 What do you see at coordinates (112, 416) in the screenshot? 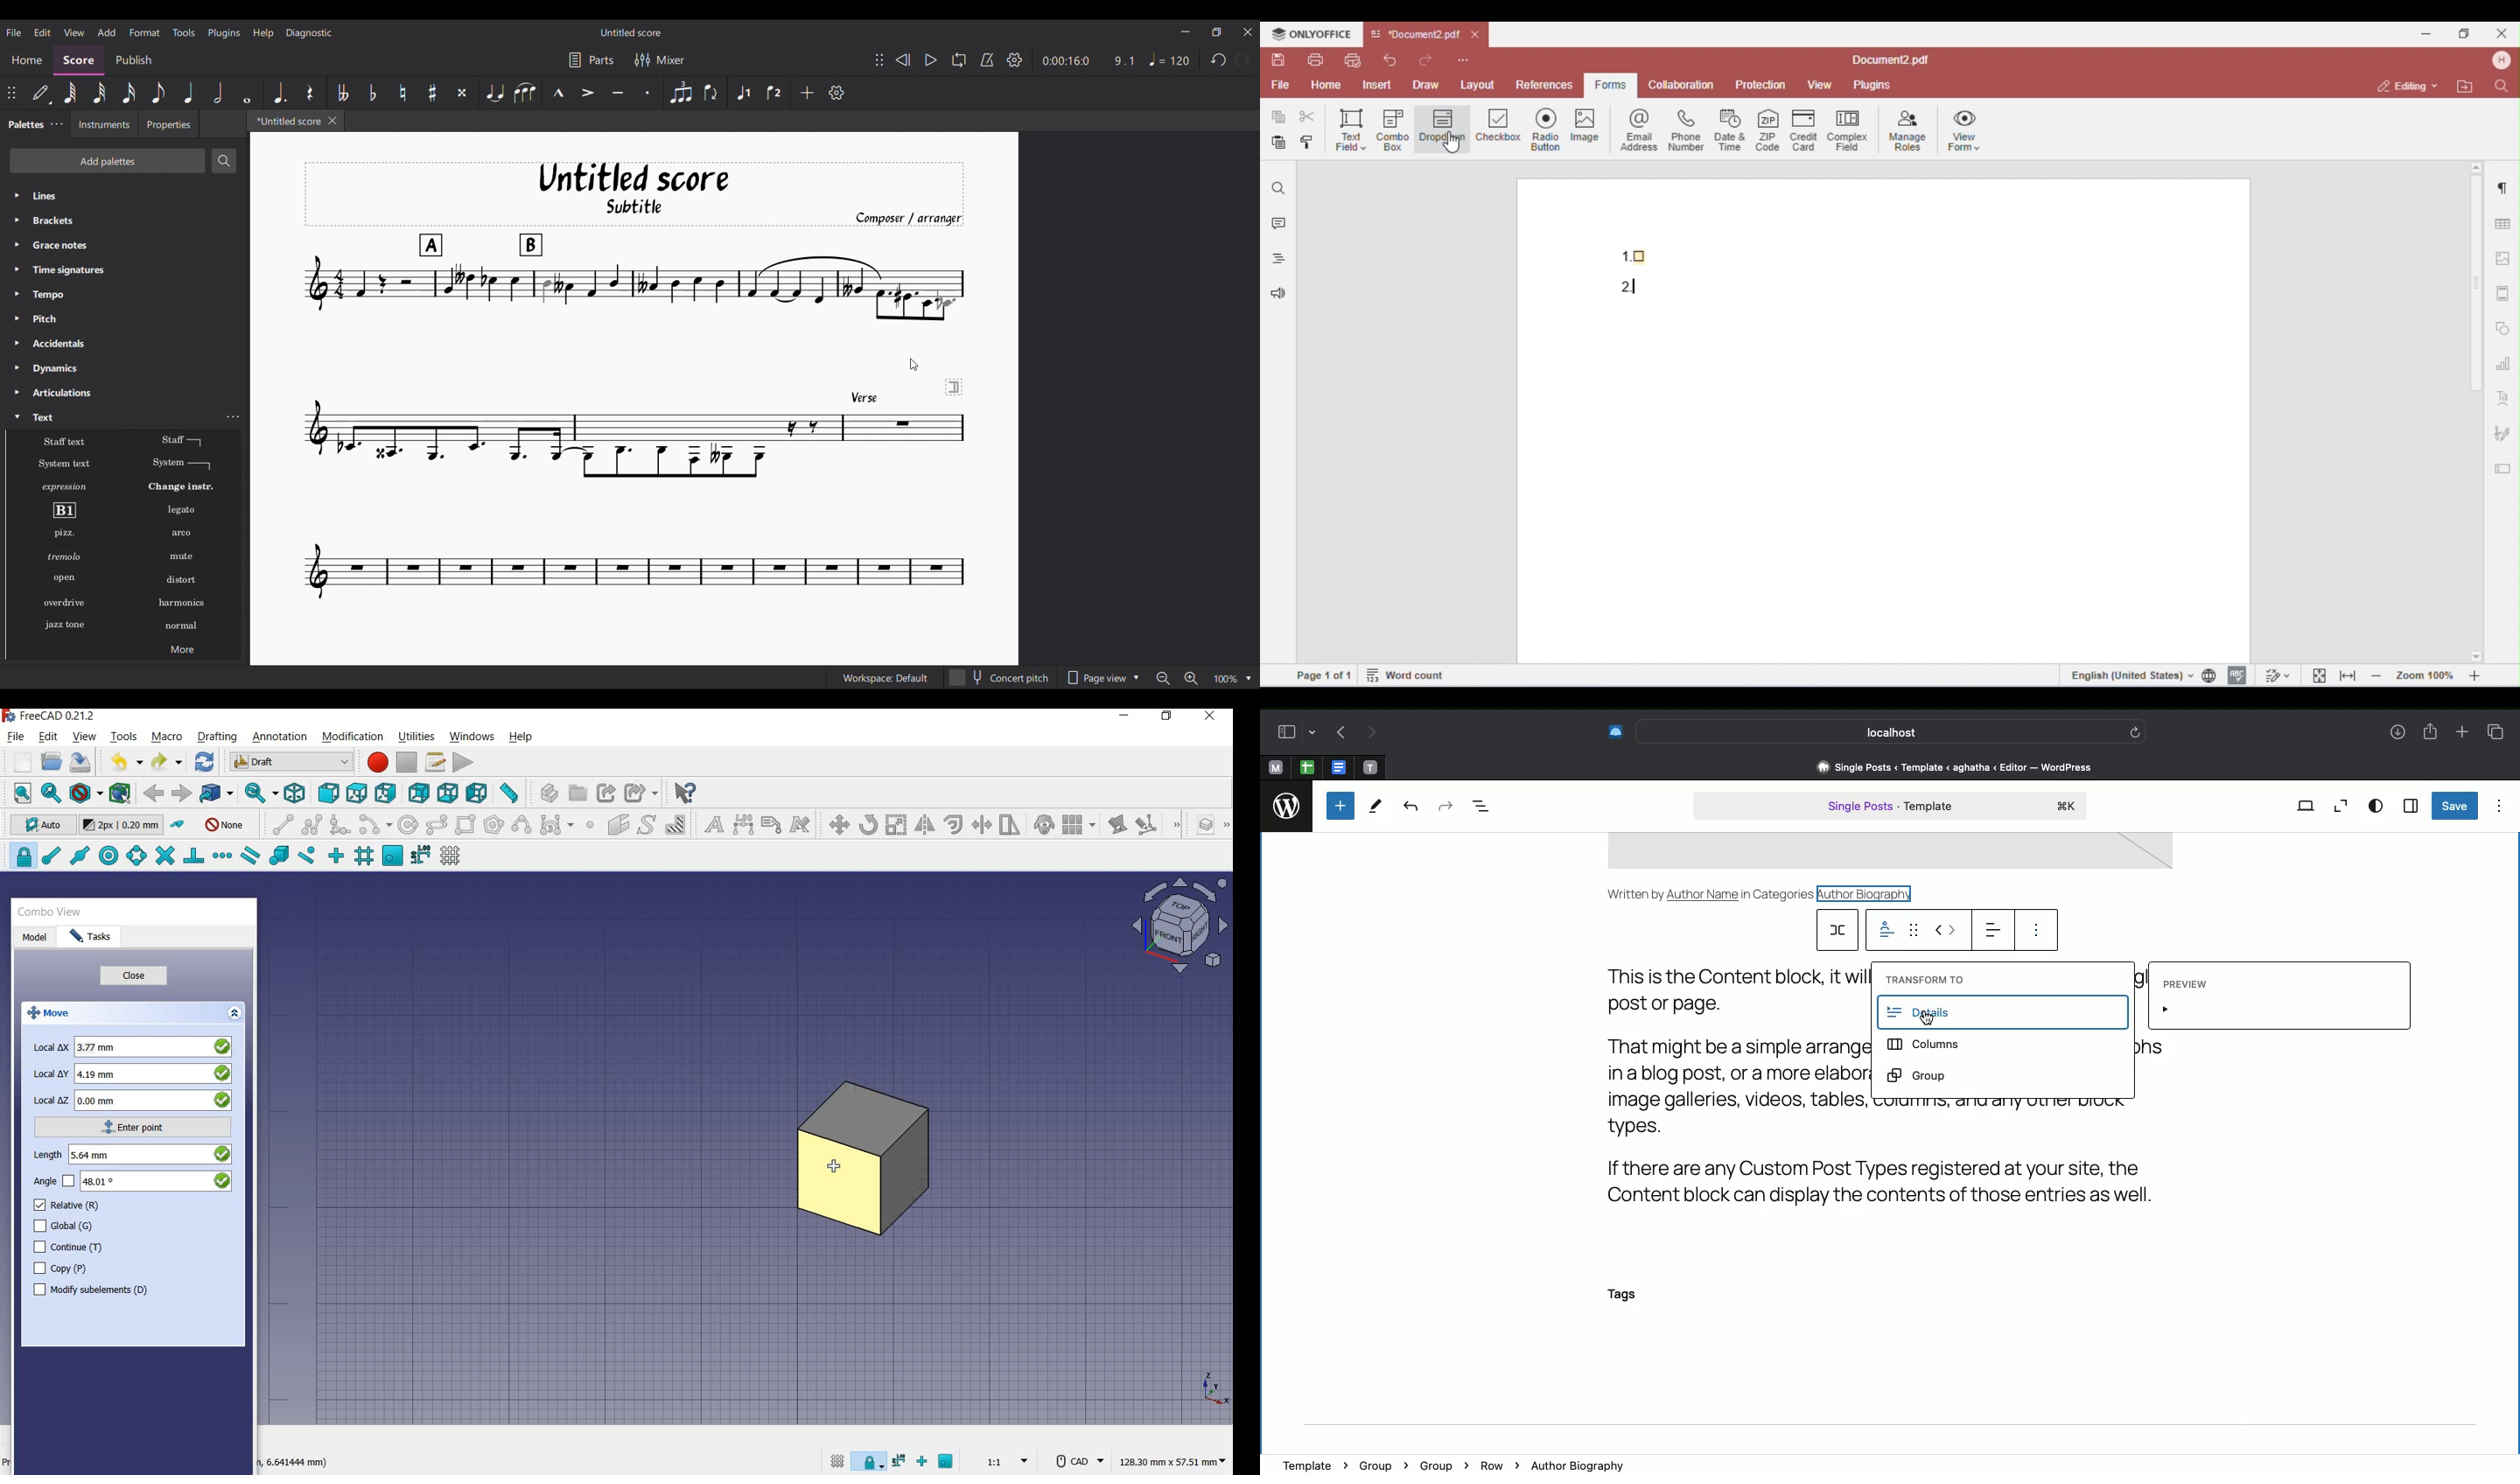
I see `Text, highlighted by cursor` at bounding box center [112, 416].